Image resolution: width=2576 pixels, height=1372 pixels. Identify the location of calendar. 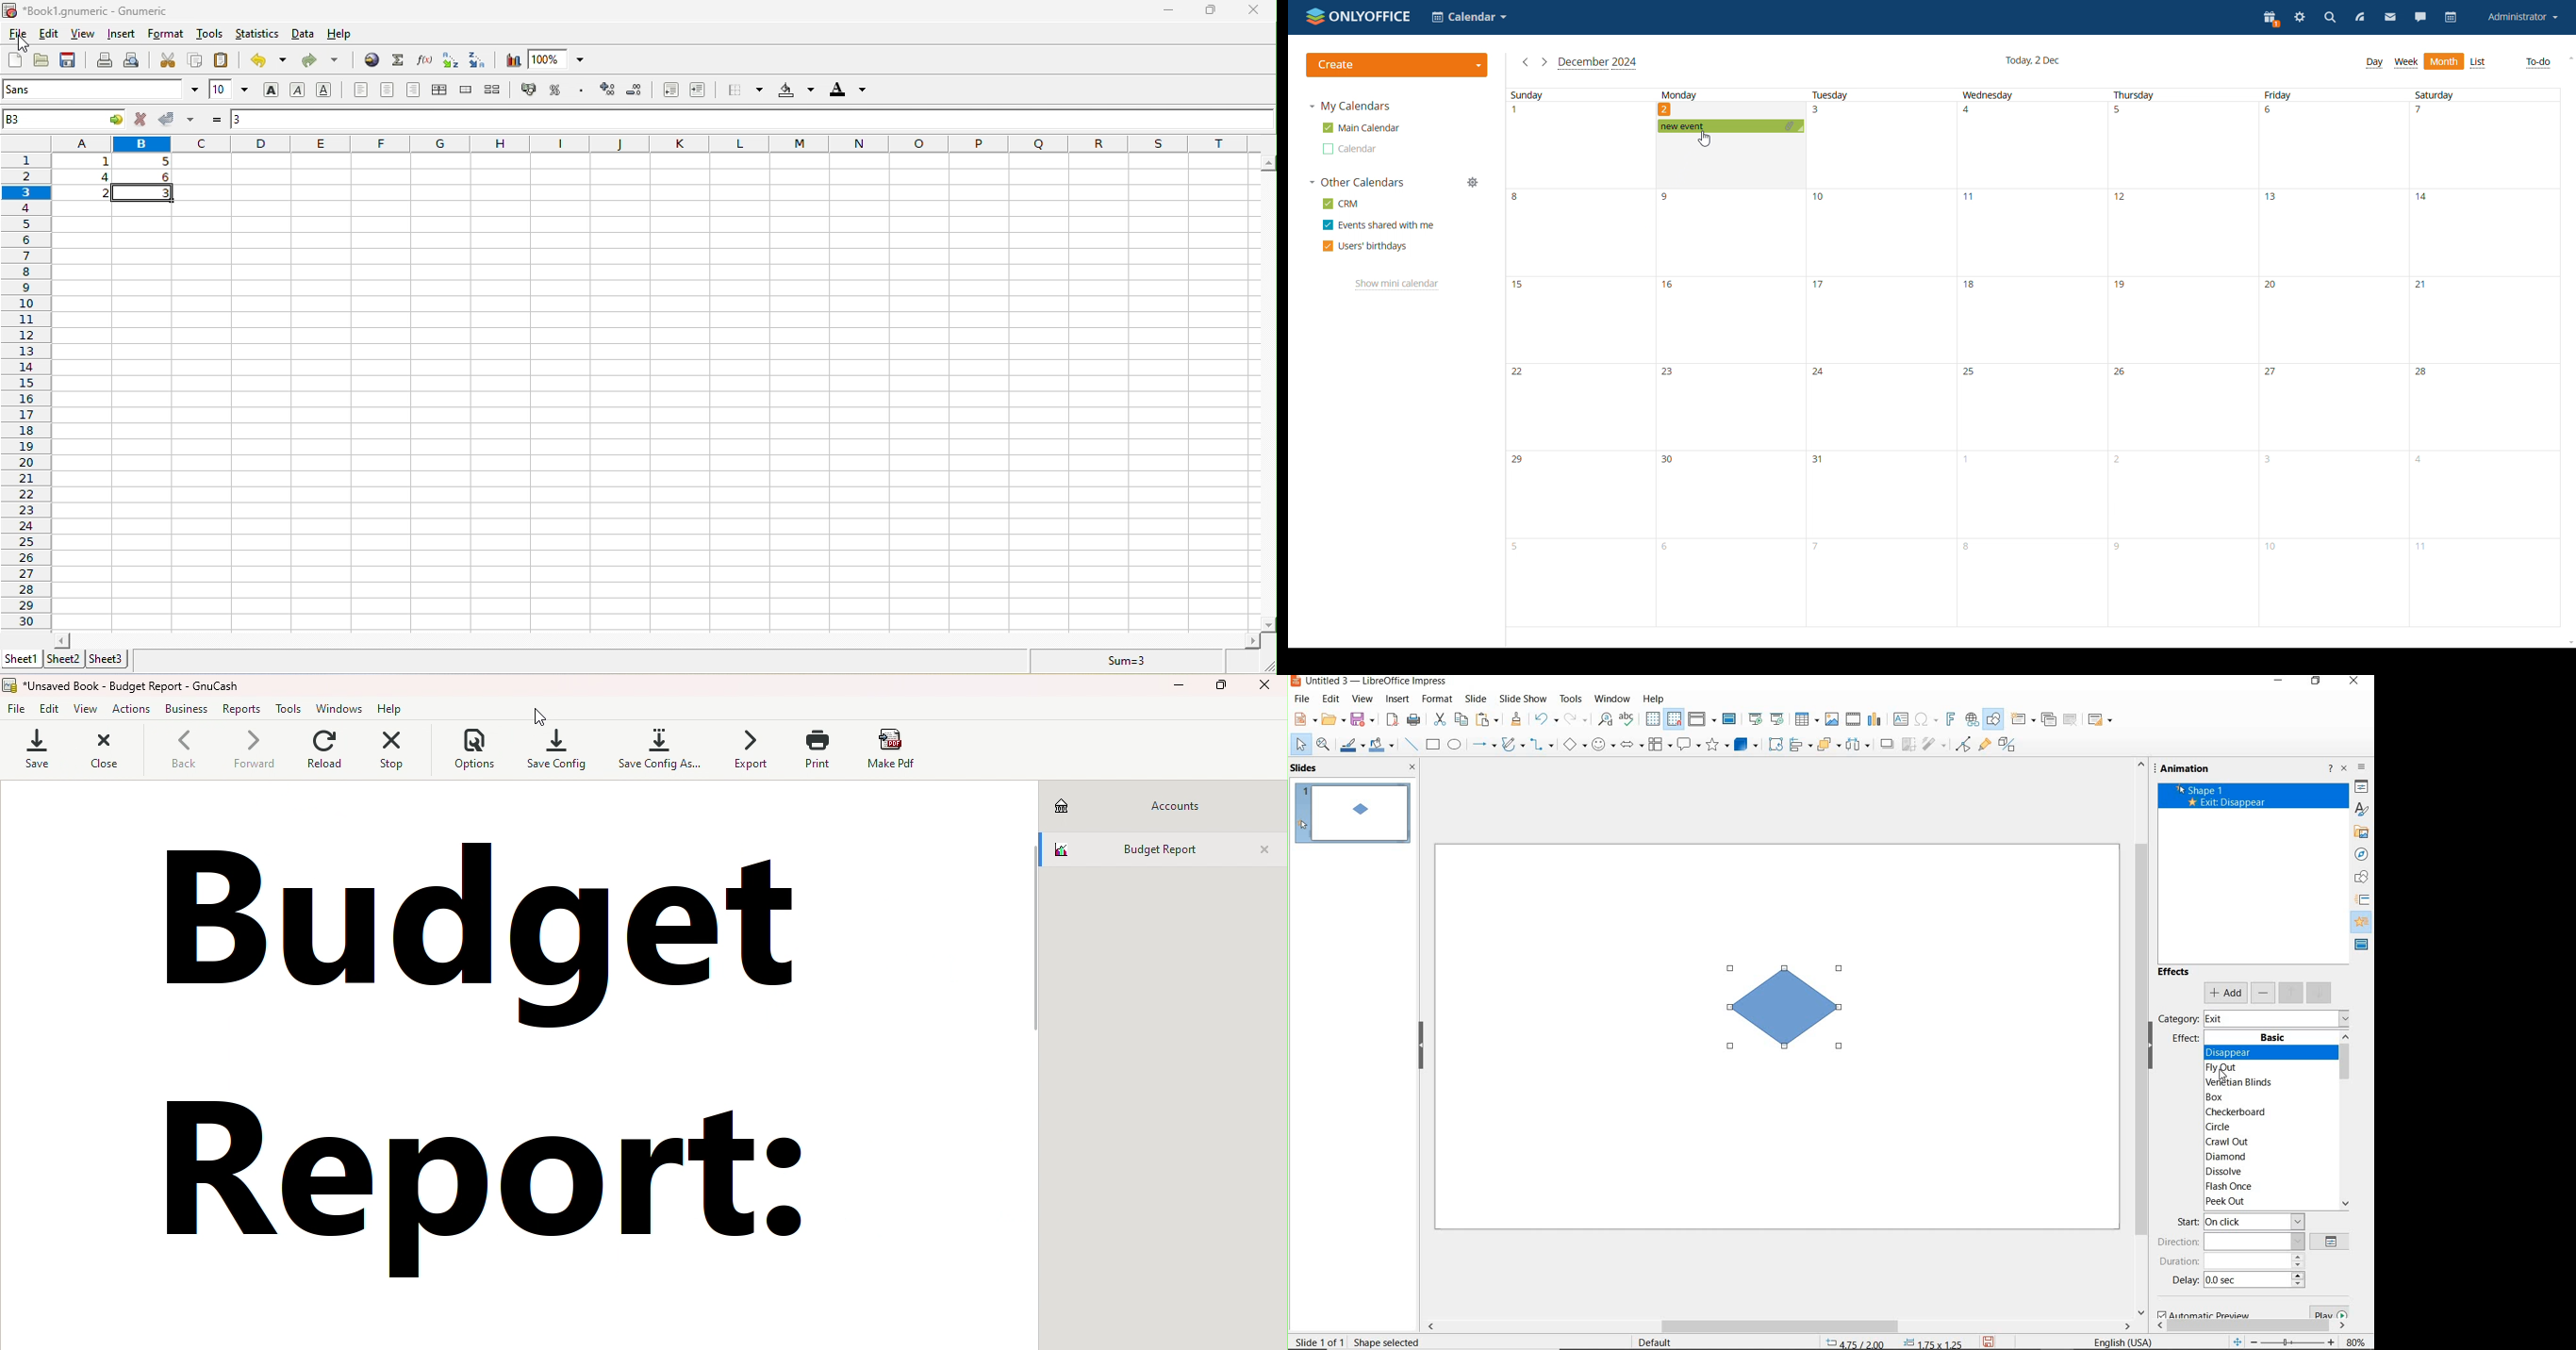
(2451, 18).